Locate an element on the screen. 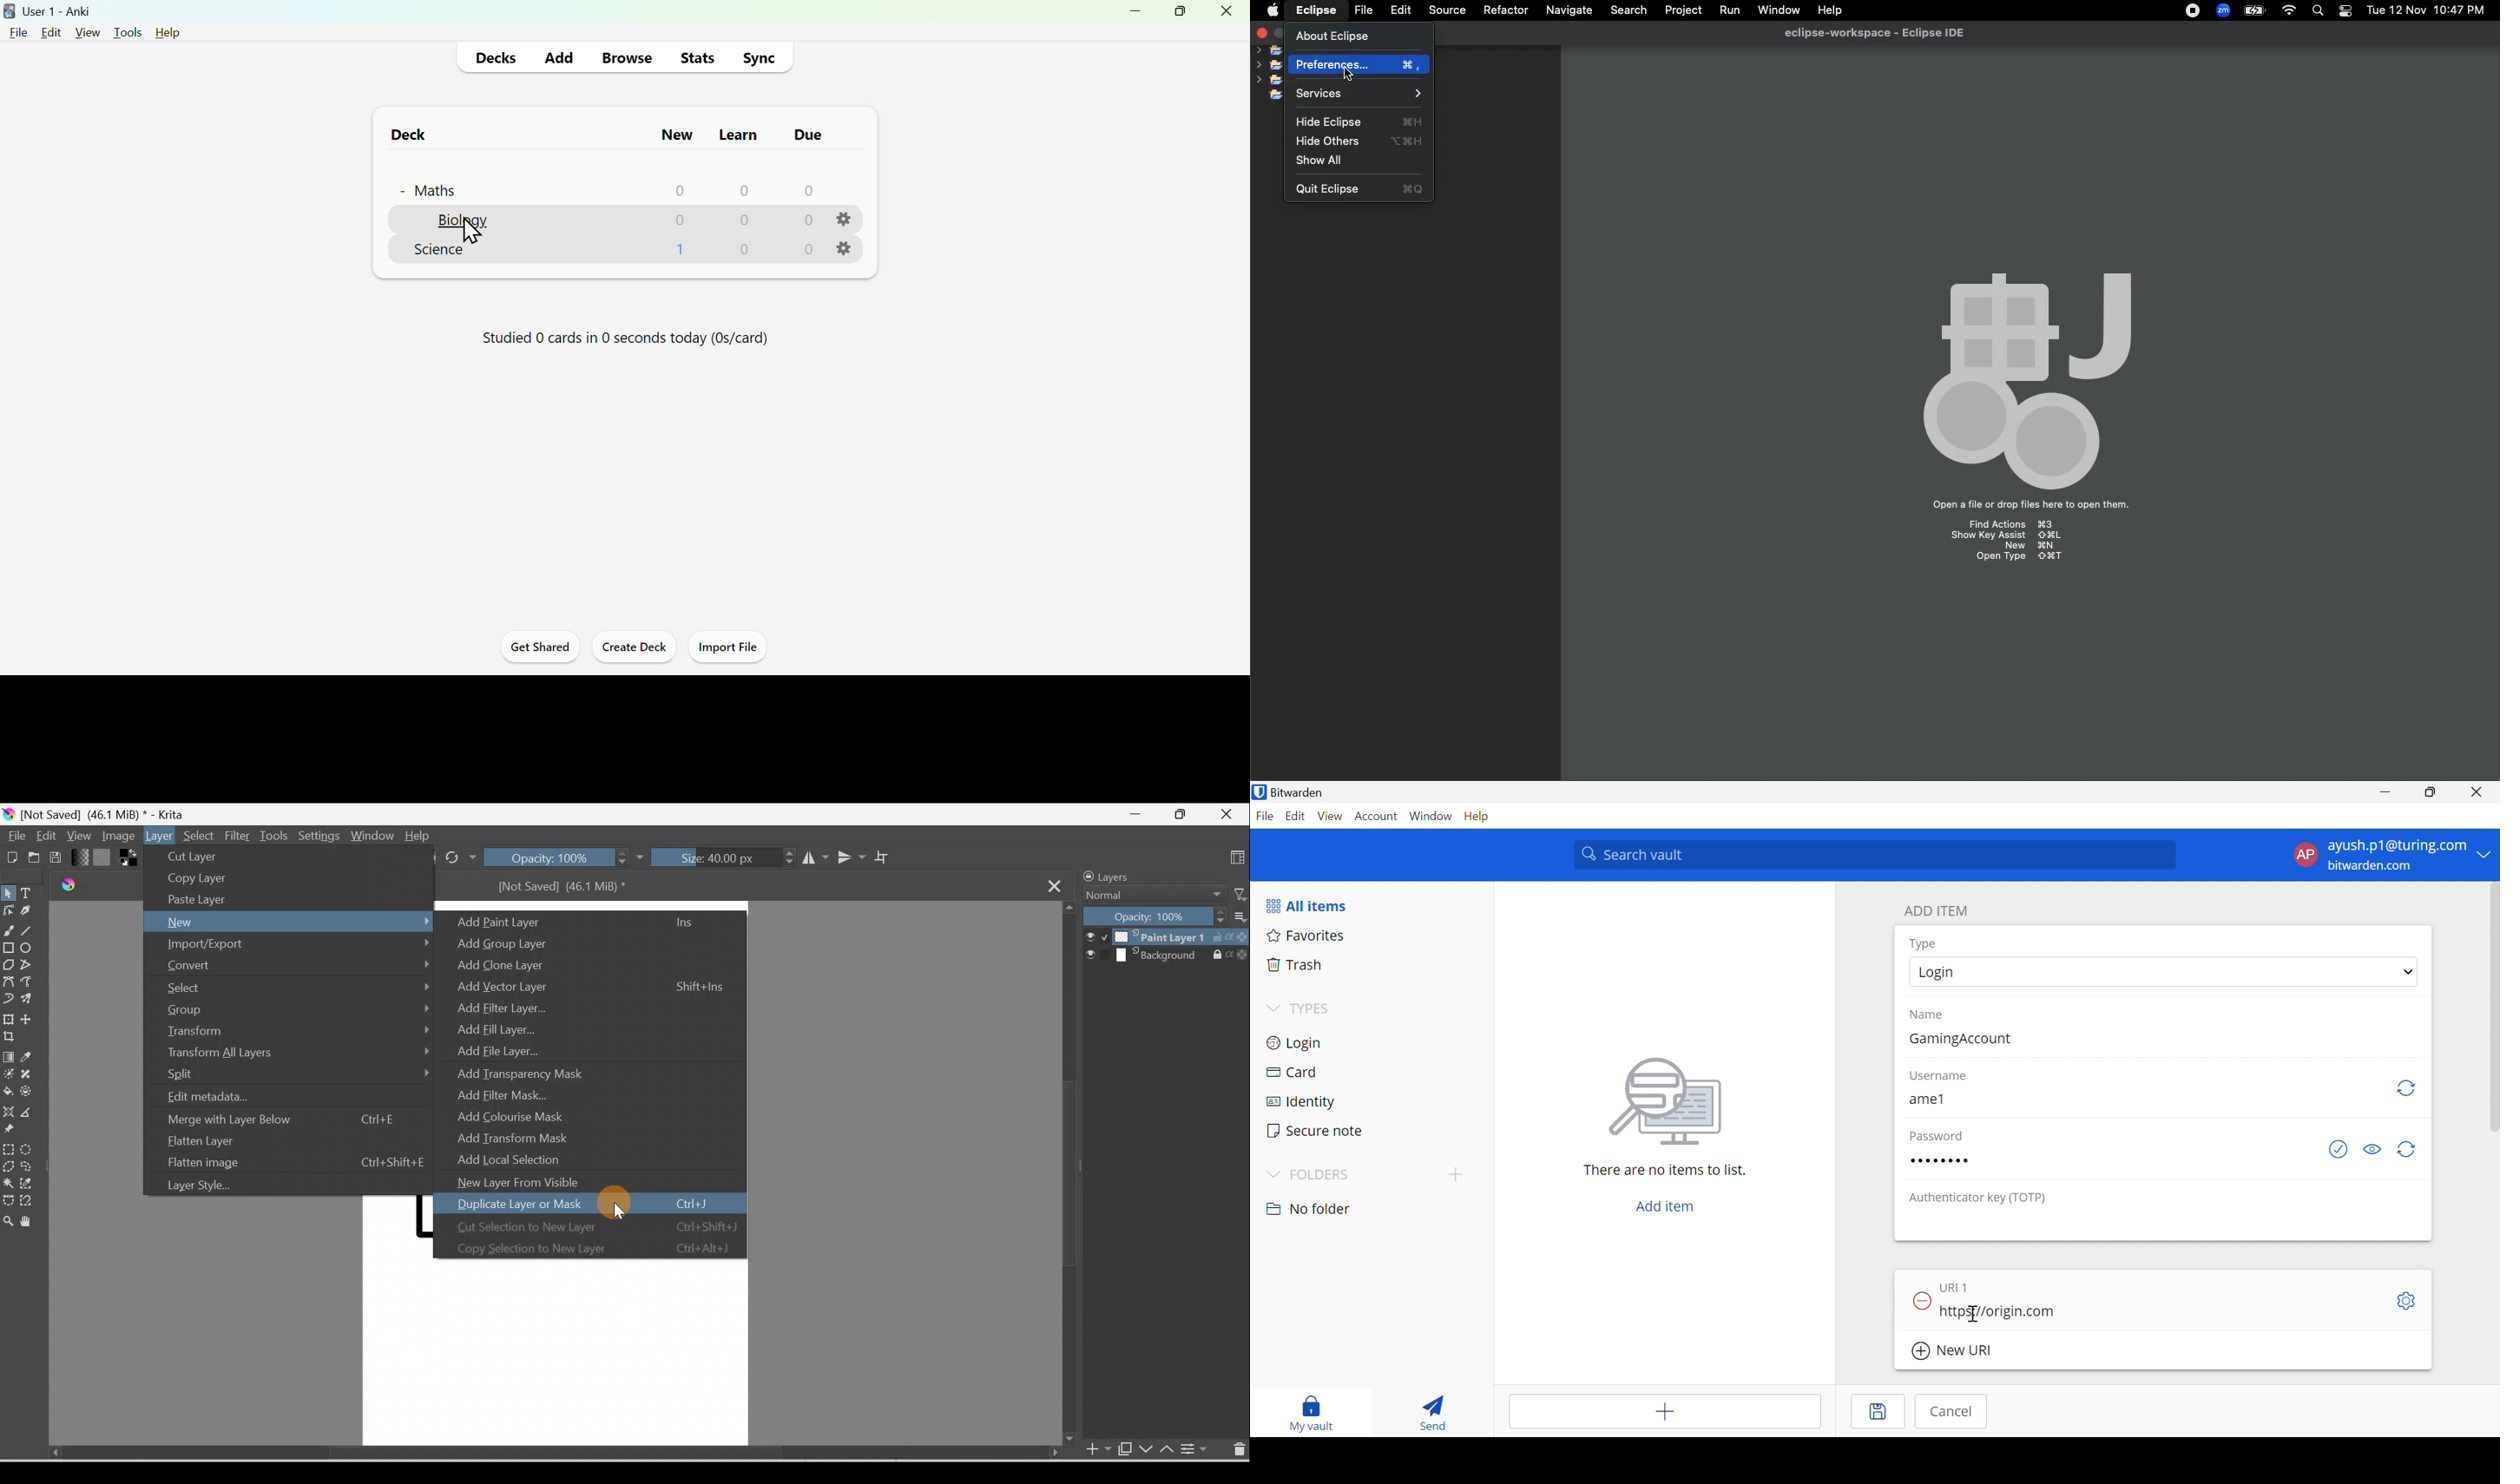 Image resolution: width=2520 pixels, height=1484 pixels. Bezier curve selection tool is located at coordinates (8, 1202).